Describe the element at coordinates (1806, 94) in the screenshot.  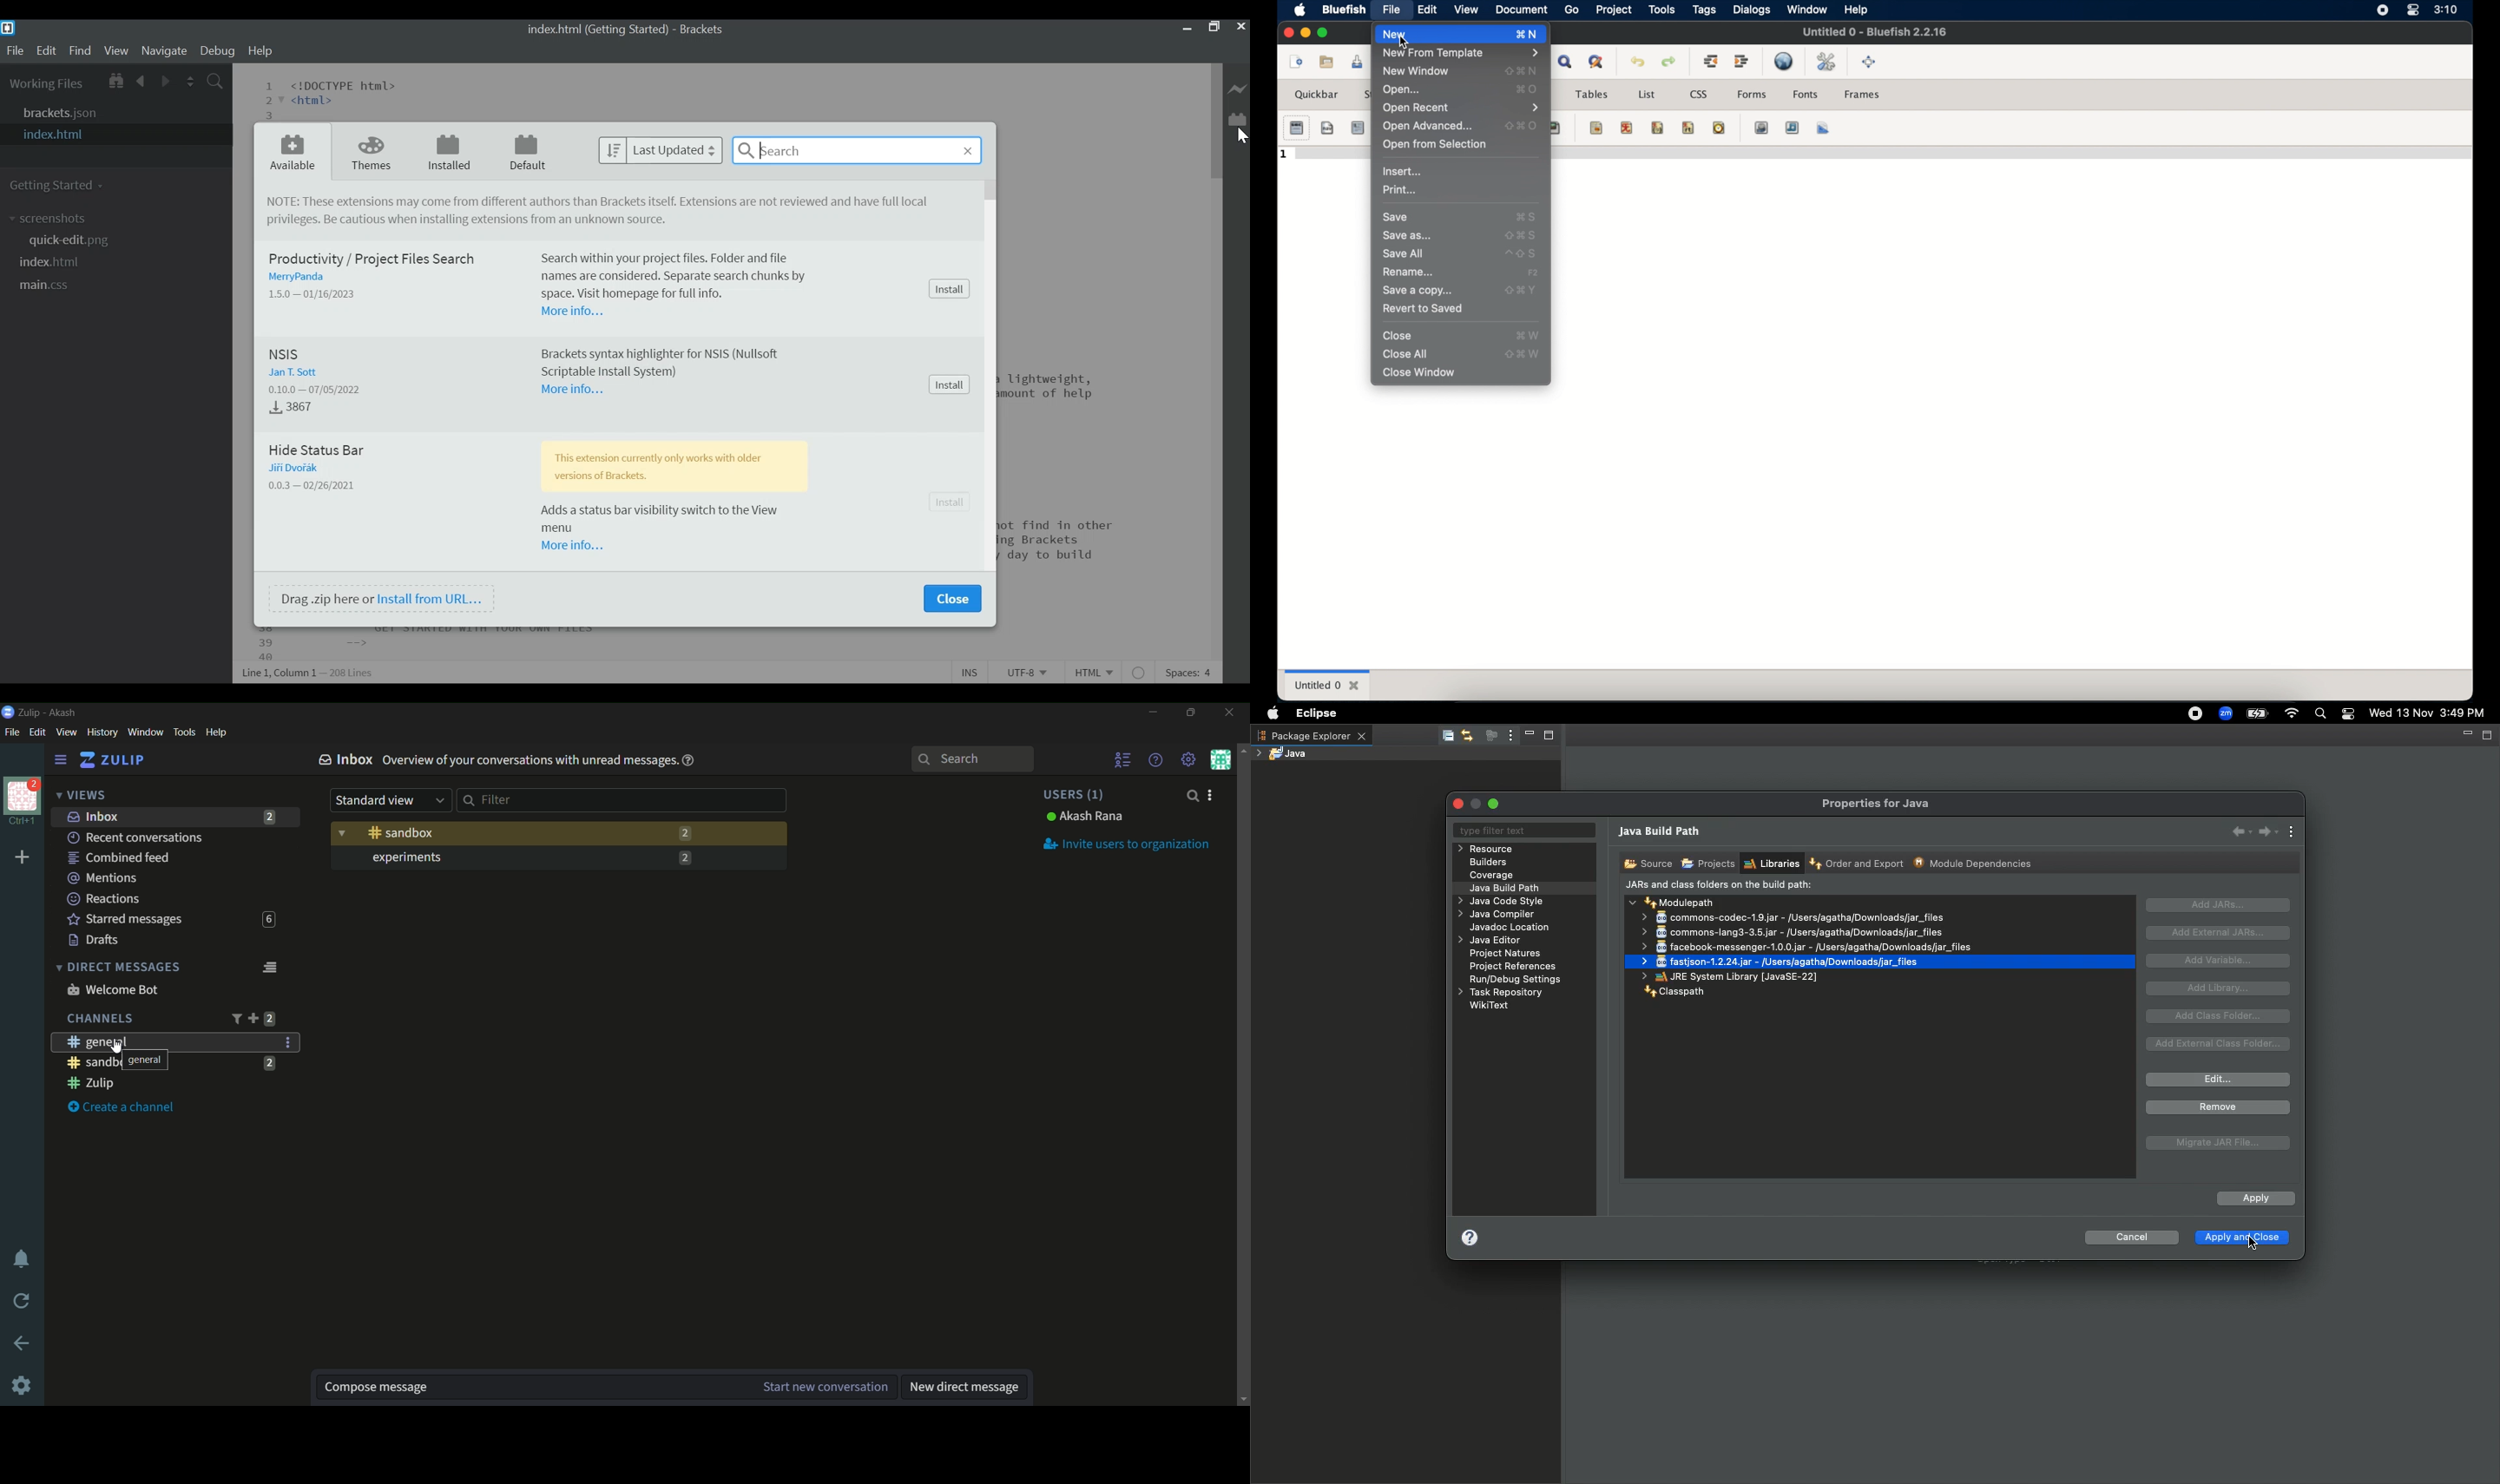
I see `fonts` at that location.